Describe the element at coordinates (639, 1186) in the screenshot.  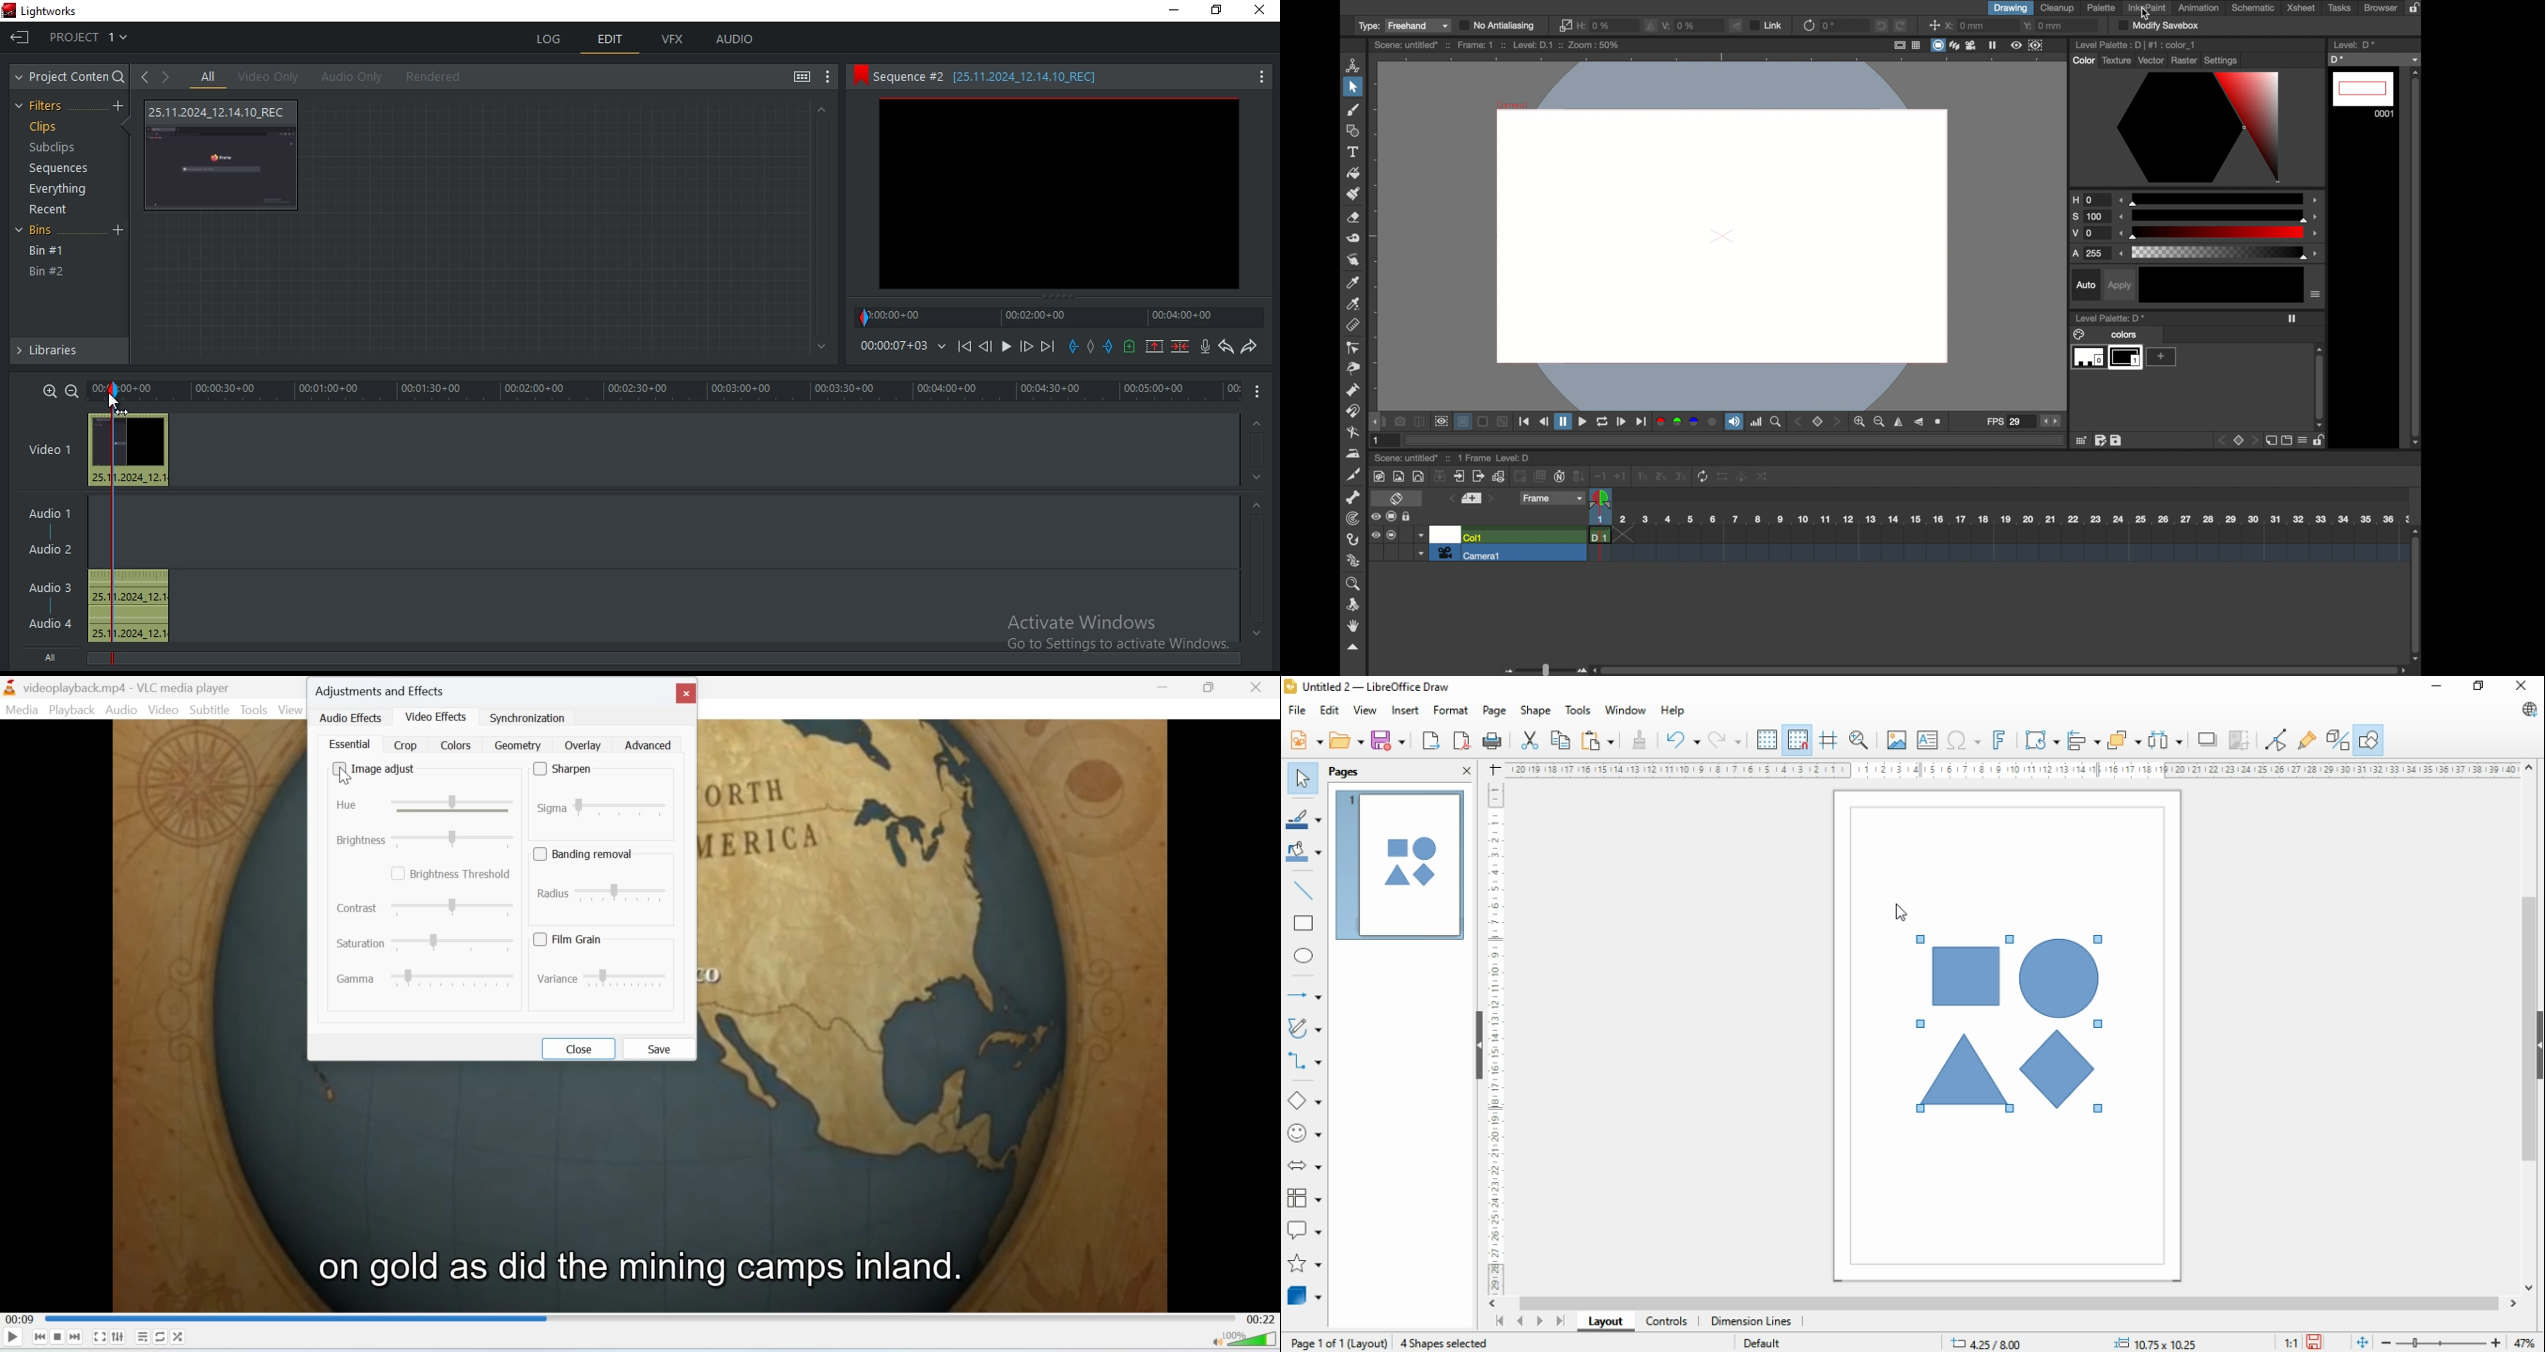
I see `video playback` at that location.